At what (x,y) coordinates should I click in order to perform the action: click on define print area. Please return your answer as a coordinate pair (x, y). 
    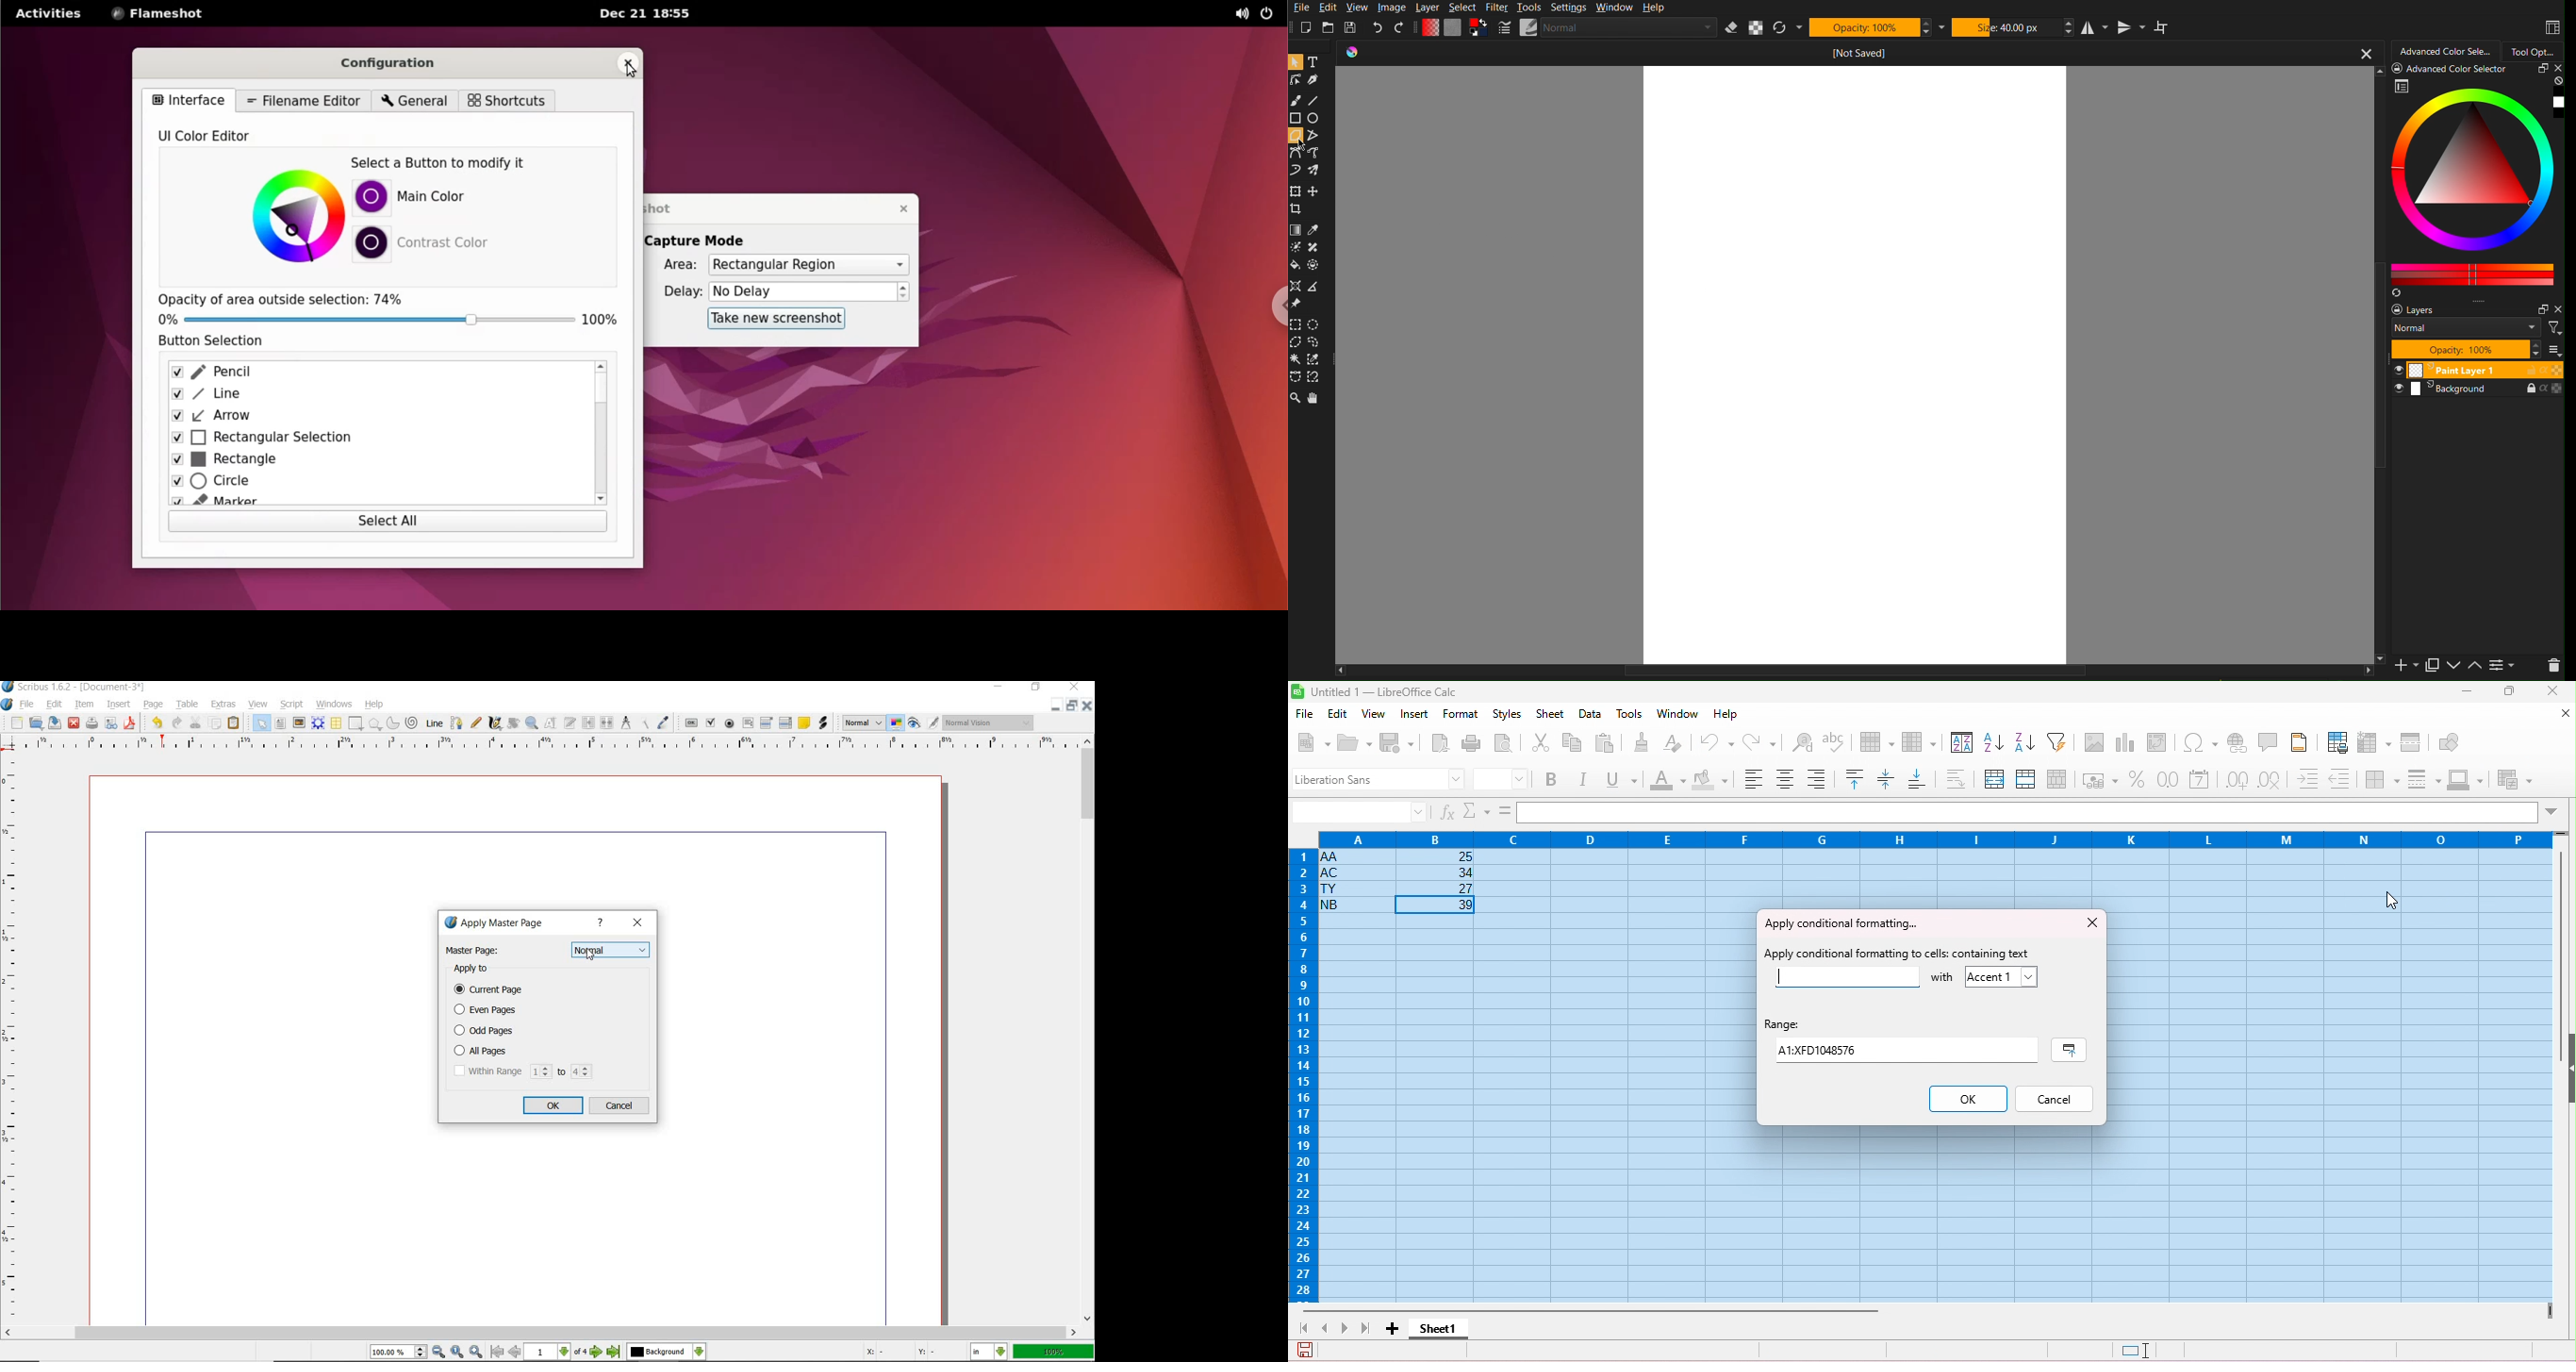
    Looking at the image, I should click on (2338, 743).